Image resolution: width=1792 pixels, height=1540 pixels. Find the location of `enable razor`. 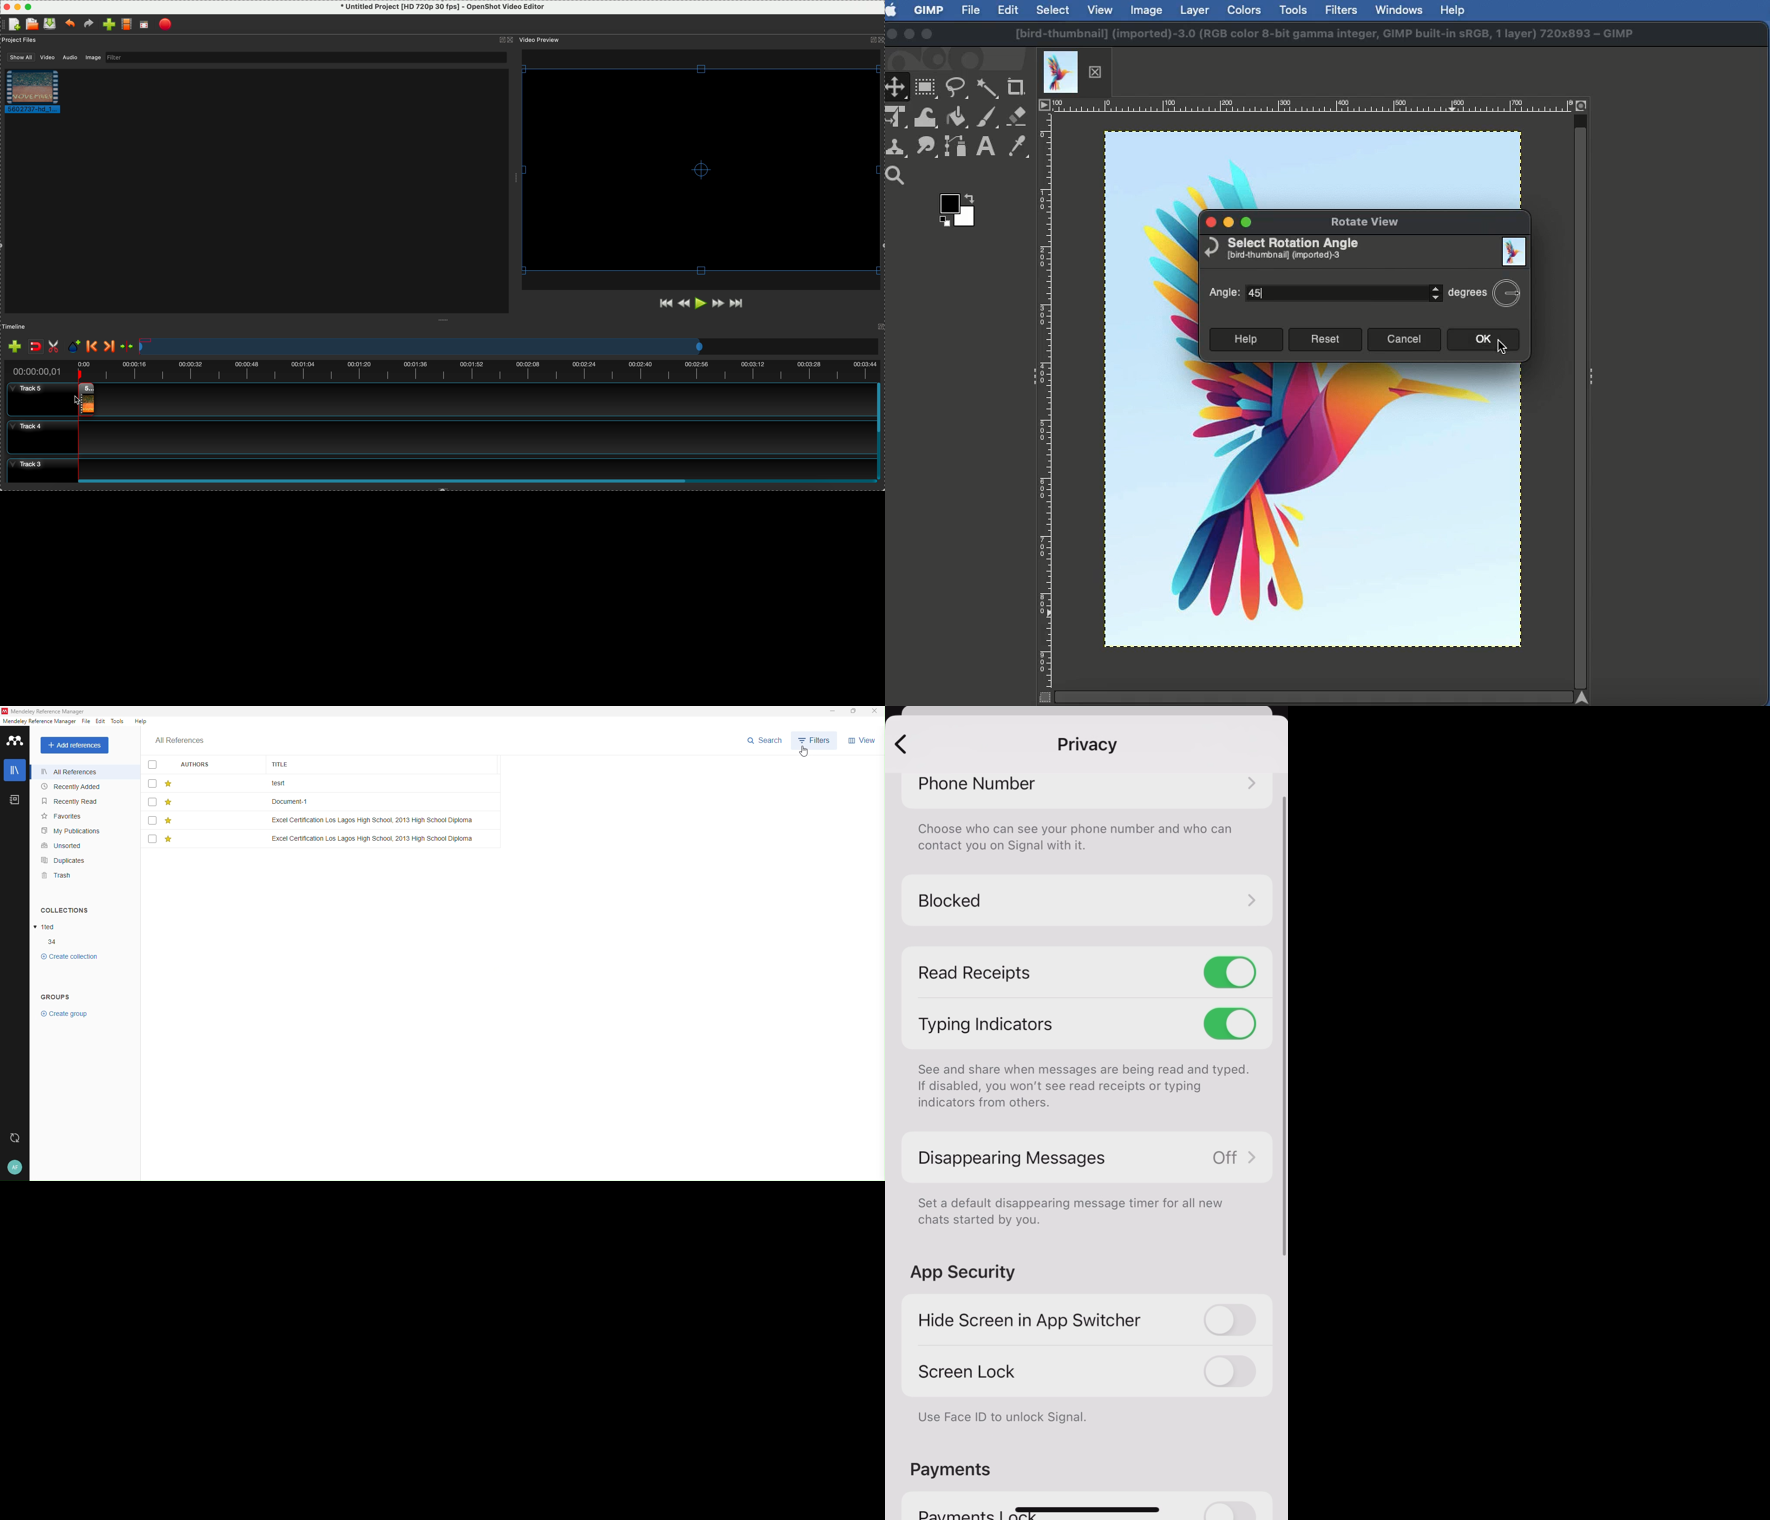

enable razor is located at coordinates (55, 346).